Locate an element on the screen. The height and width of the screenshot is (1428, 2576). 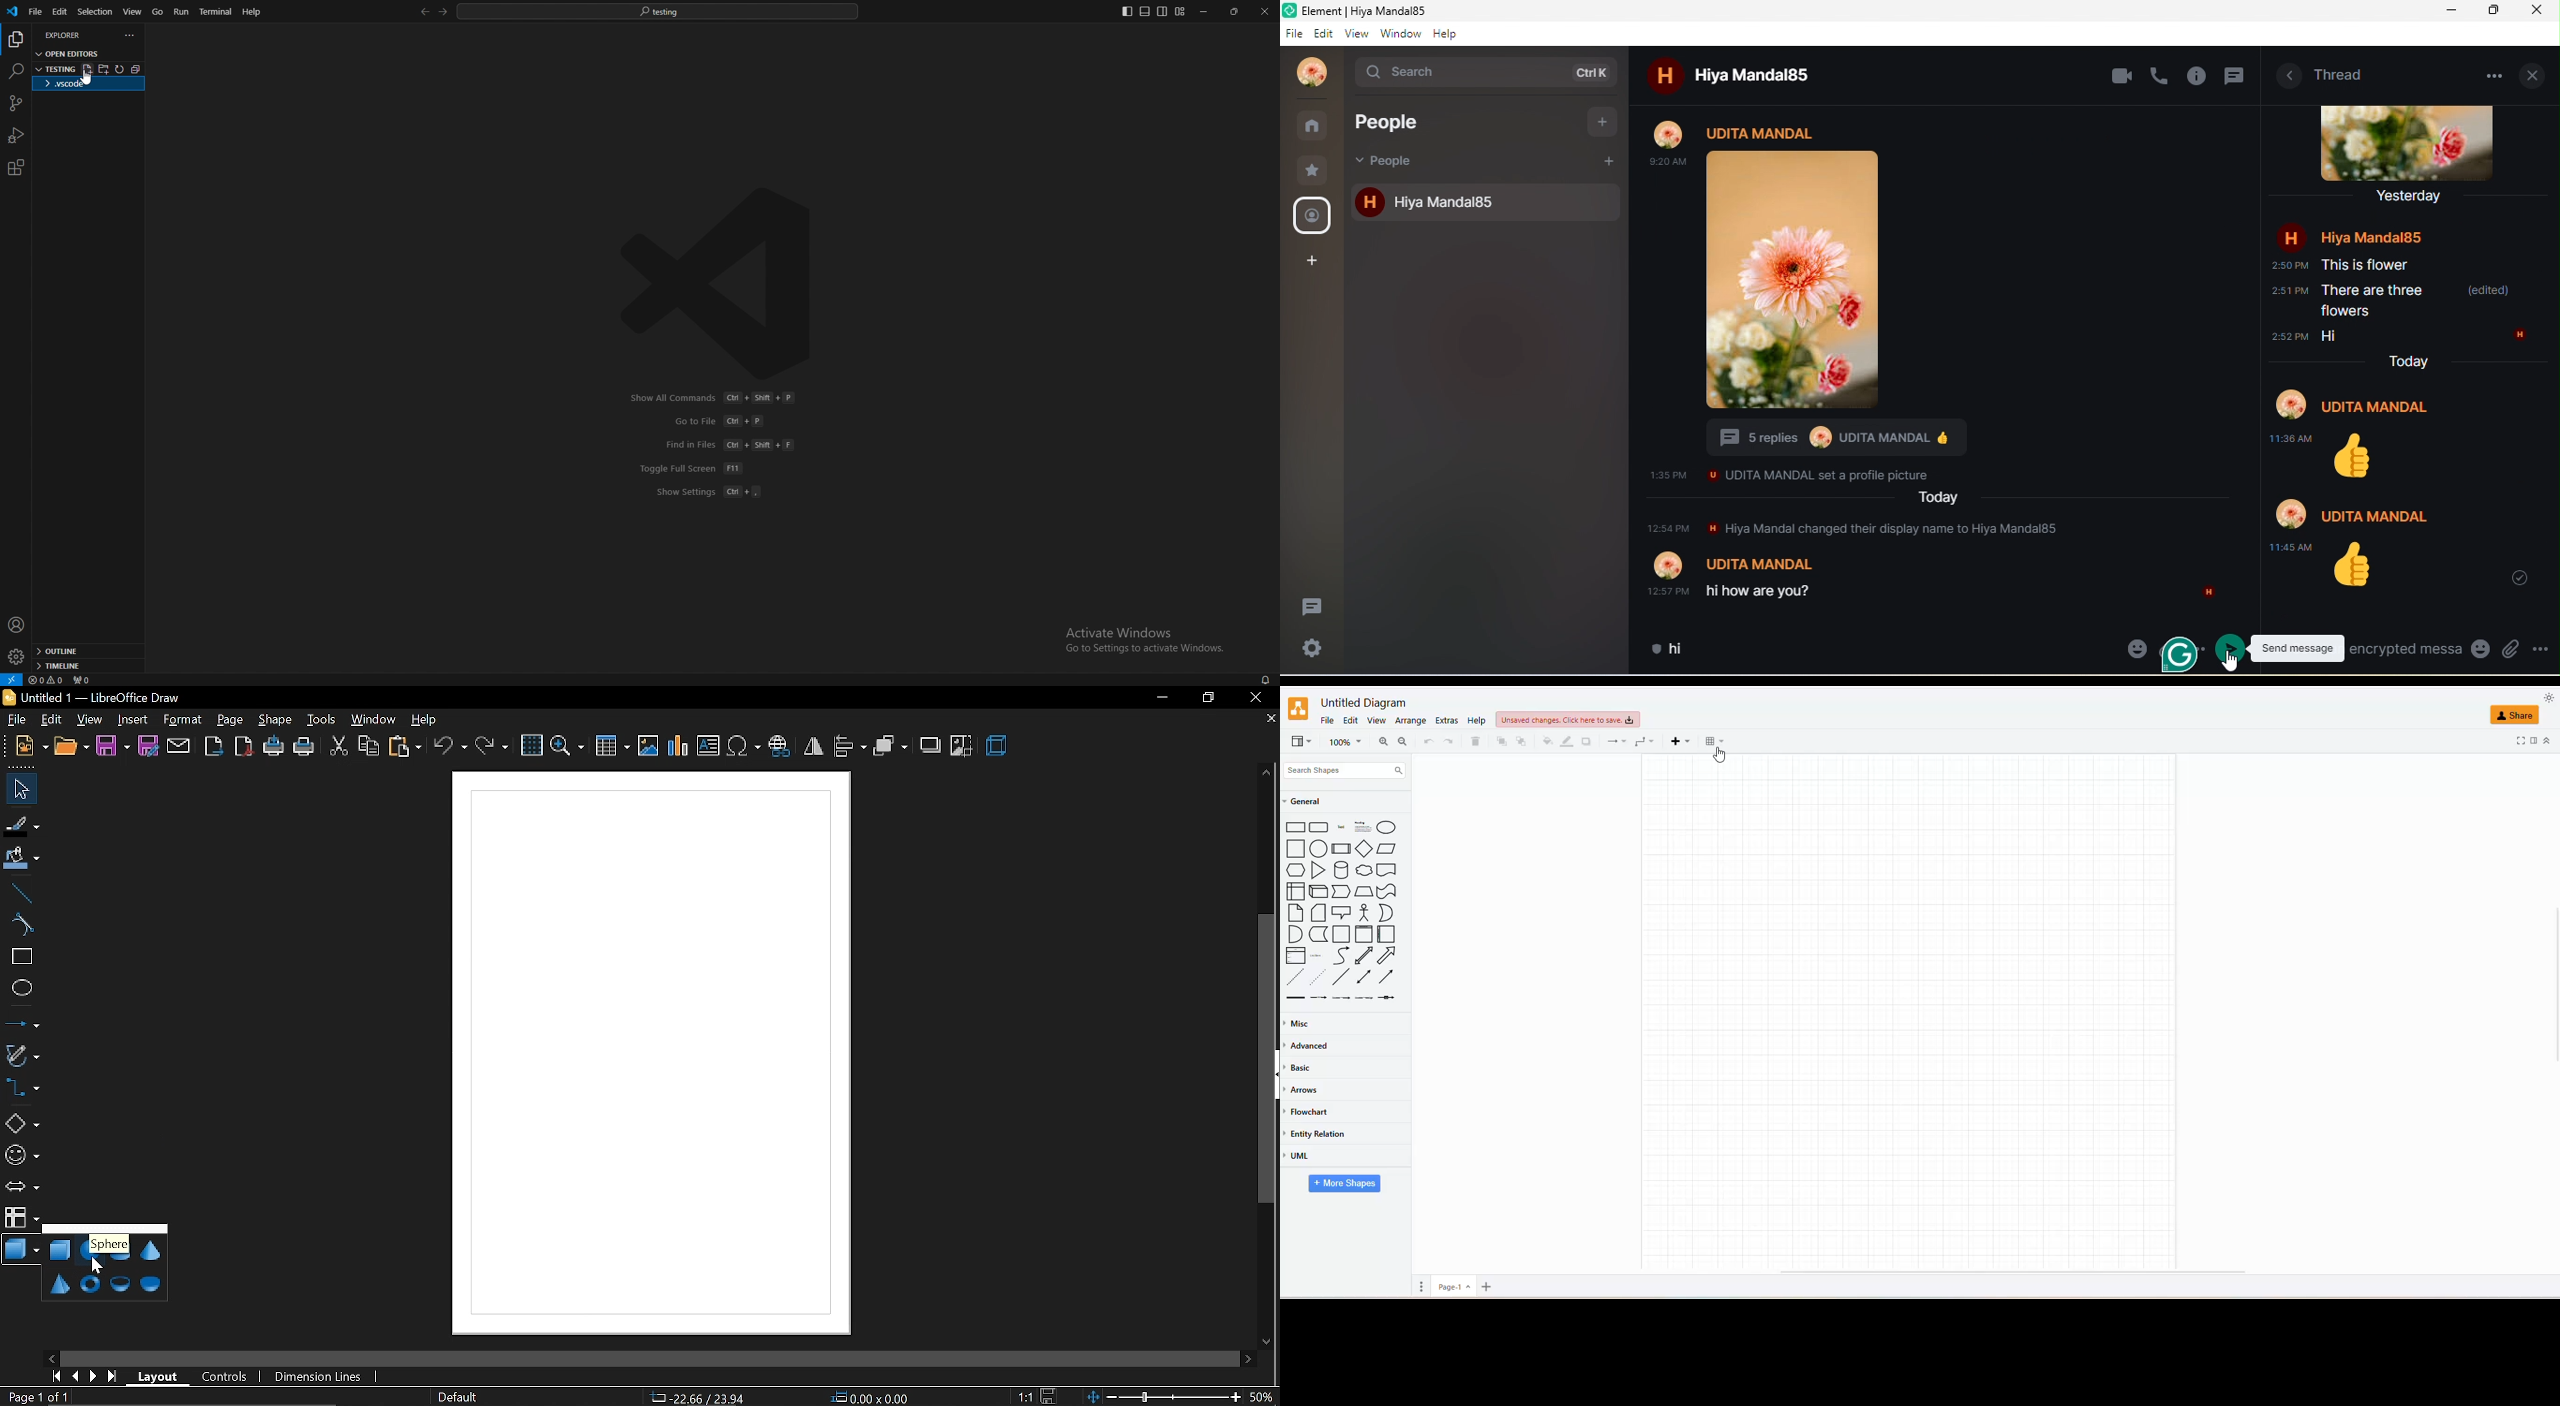
2:52 PM is located at coordinates (2289, 336).